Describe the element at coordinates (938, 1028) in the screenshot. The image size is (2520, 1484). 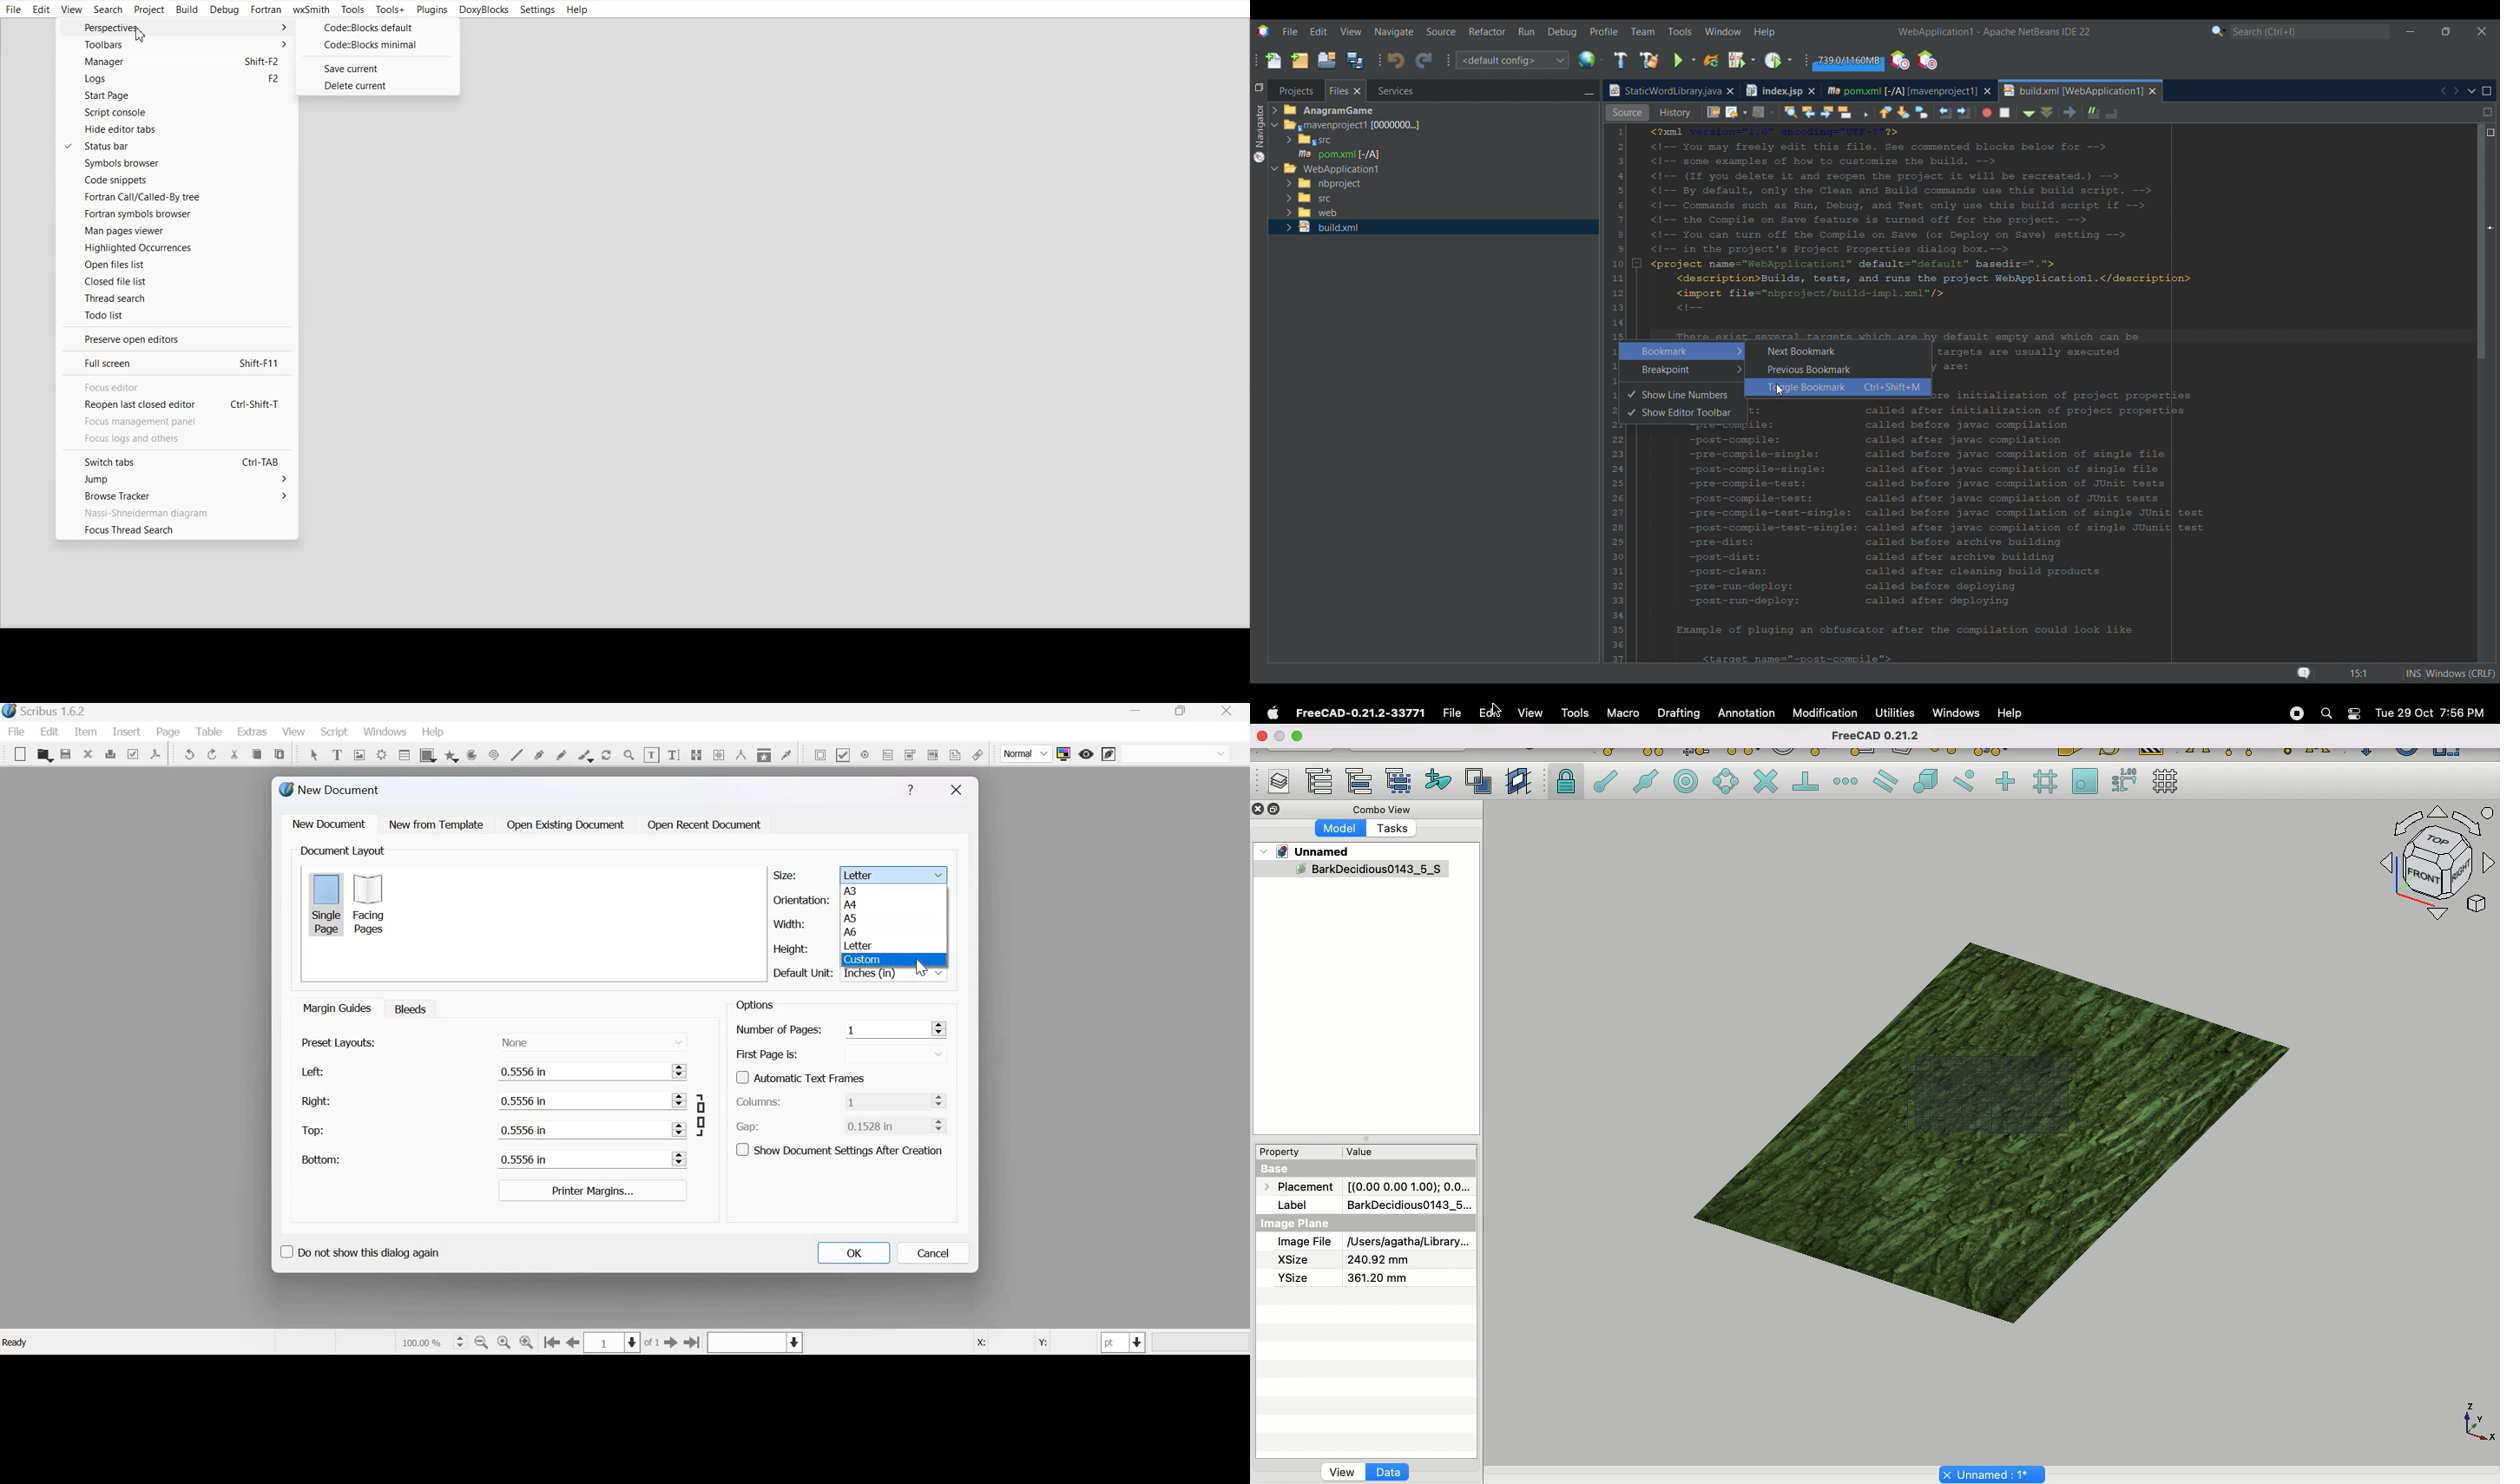
I see `Increase and Decrease` at that location.